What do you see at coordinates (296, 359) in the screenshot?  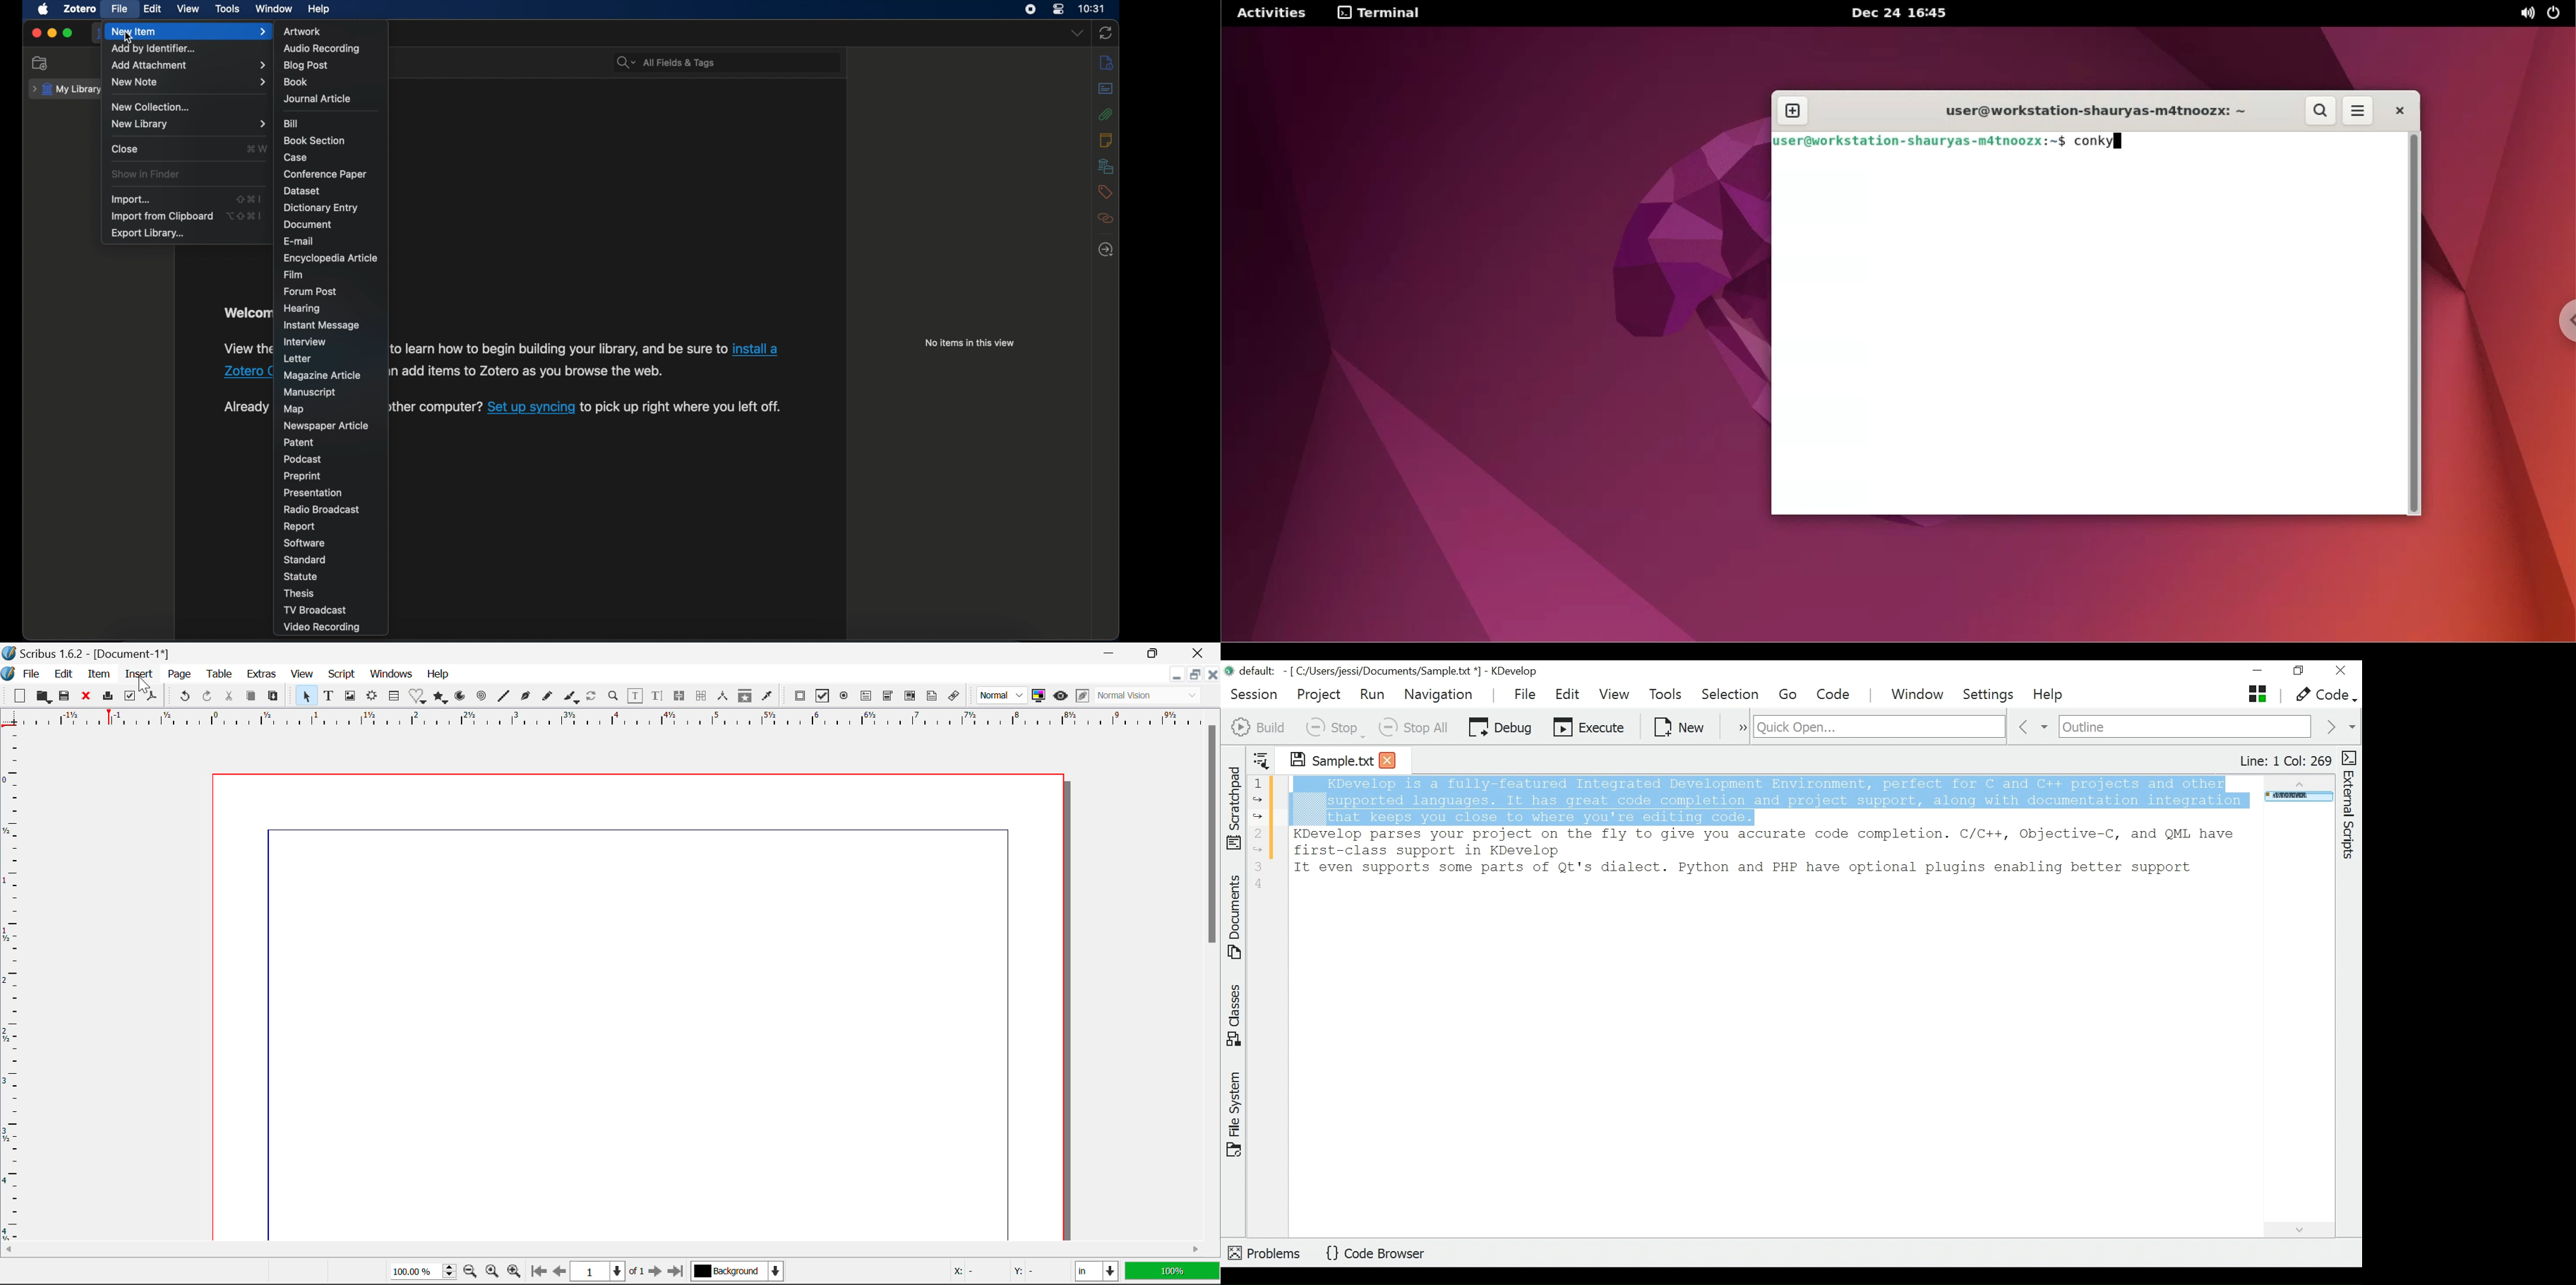 I see `letter` at bounding box center [296, 359].